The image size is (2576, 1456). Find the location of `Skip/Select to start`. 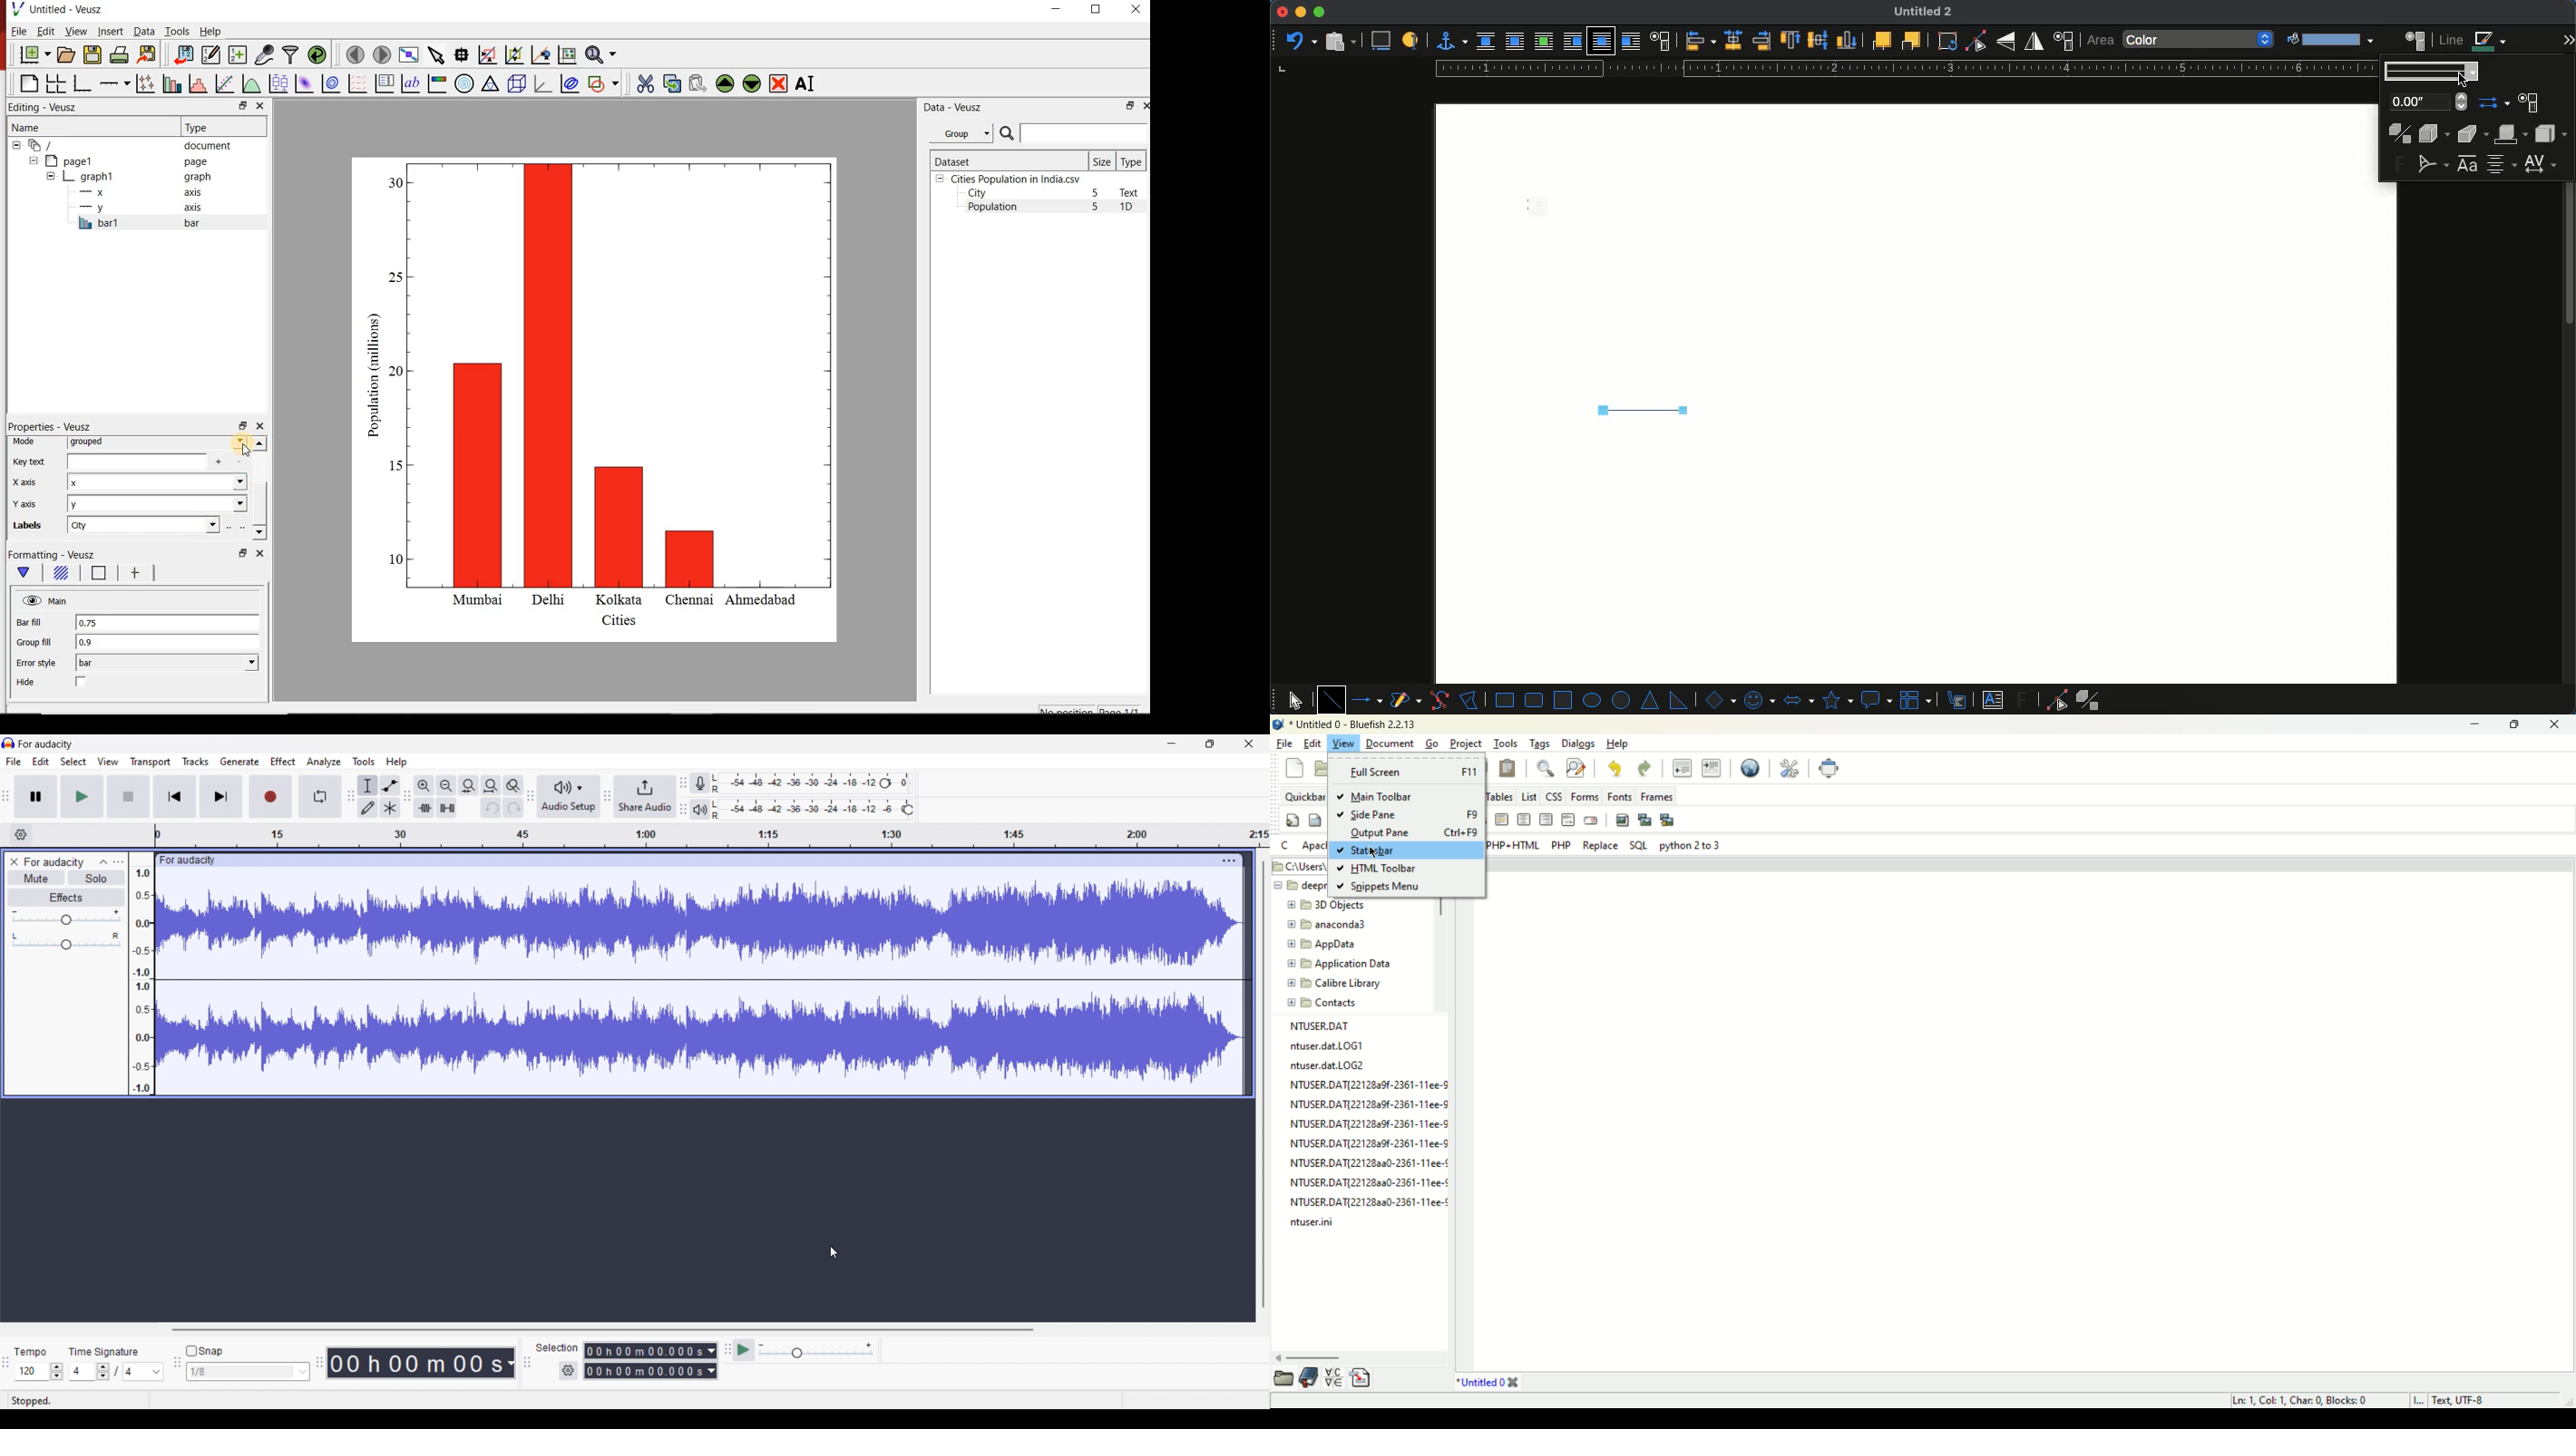

Skip/Select to start is located at coordinates (175, 797).